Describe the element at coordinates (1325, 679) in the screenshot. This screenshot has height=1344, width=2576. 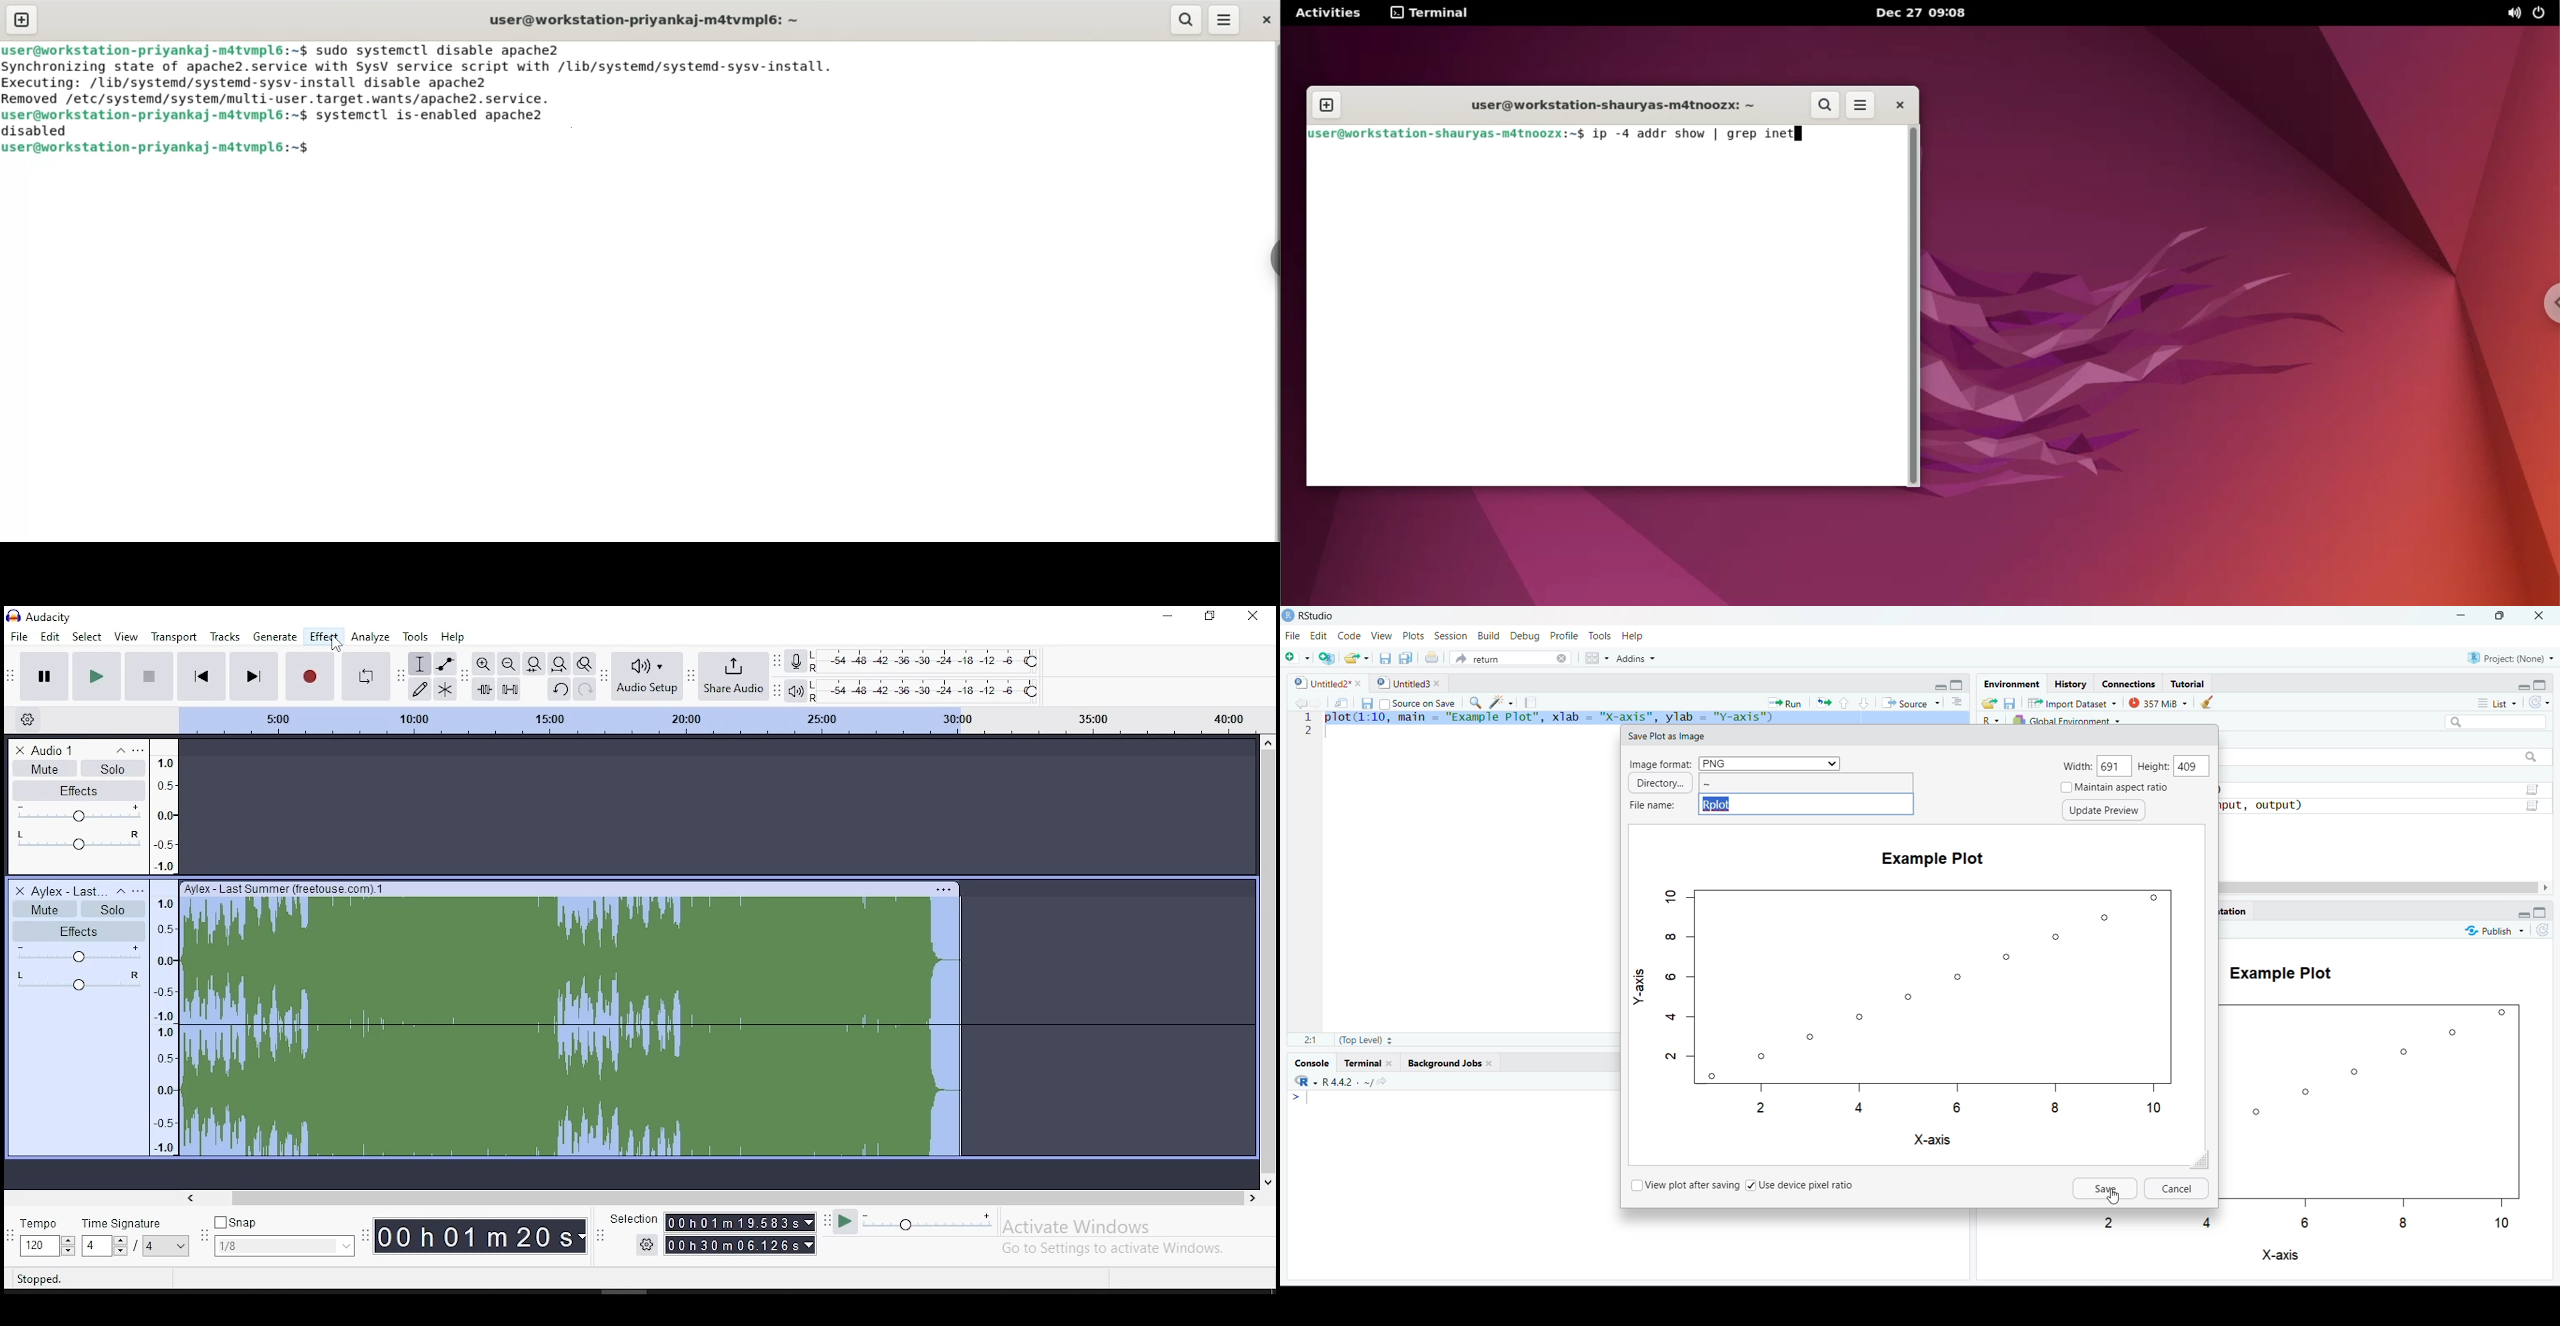
I see `Untitled2*` at that location.